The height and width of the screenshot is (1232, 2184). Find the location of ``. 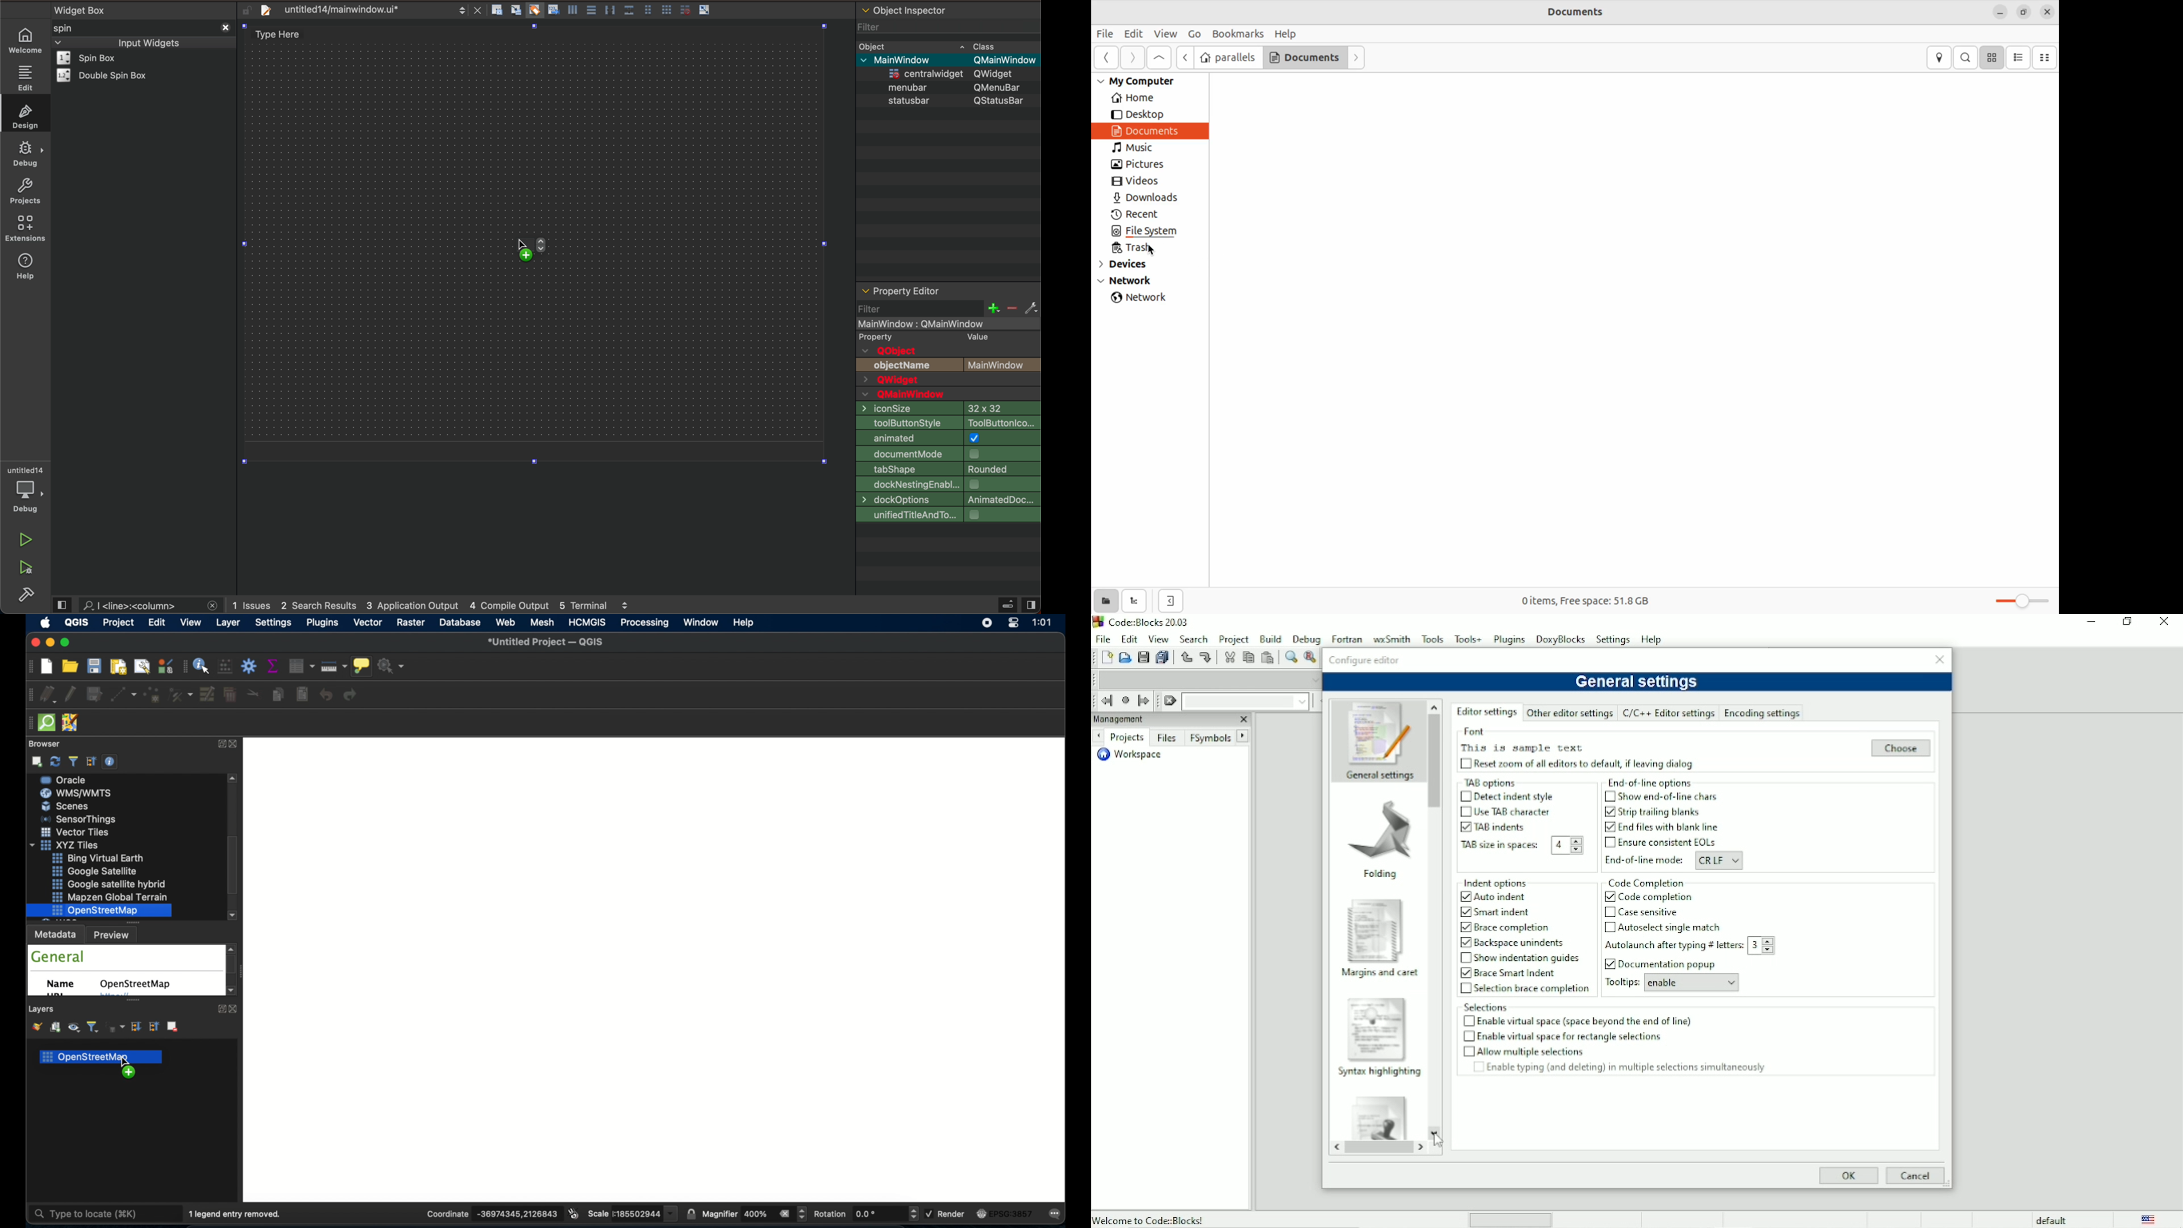

 is located at coordinates (1608, 842).